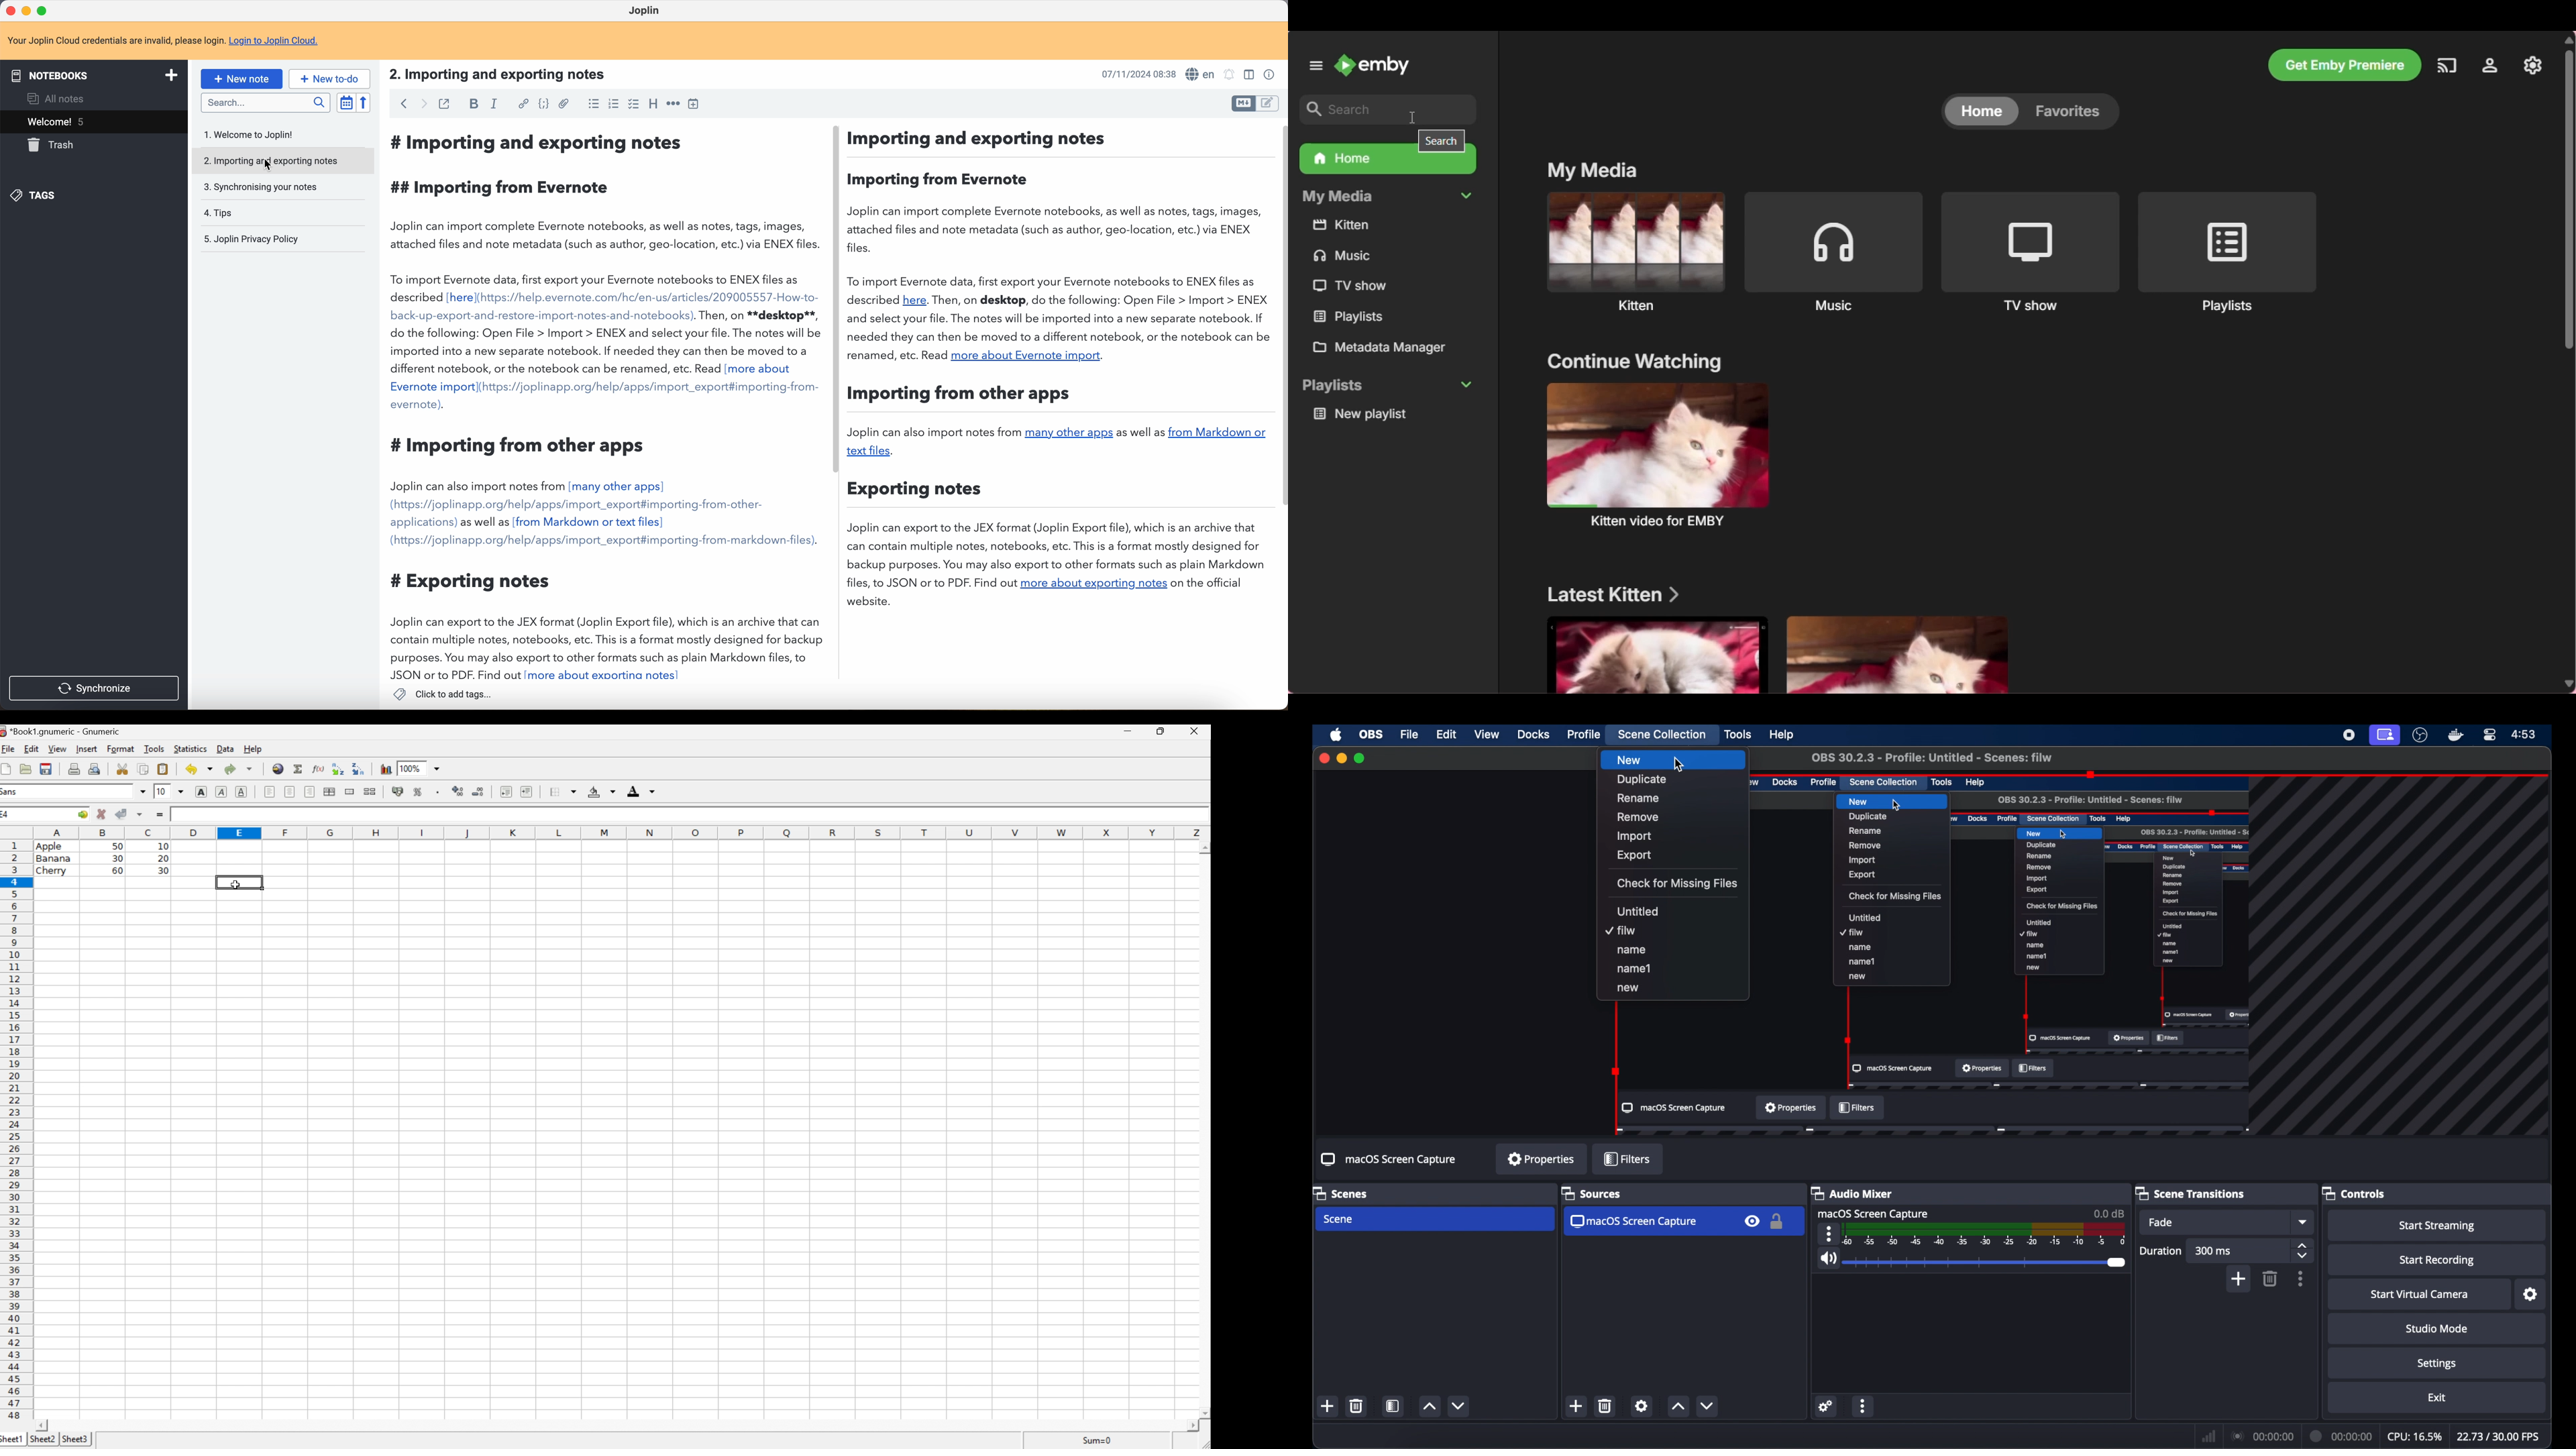 The image size is (2576, 1456). Describe the element at coordinates (363, 103) in the screenshot. I see `reverse sort order` at that location.